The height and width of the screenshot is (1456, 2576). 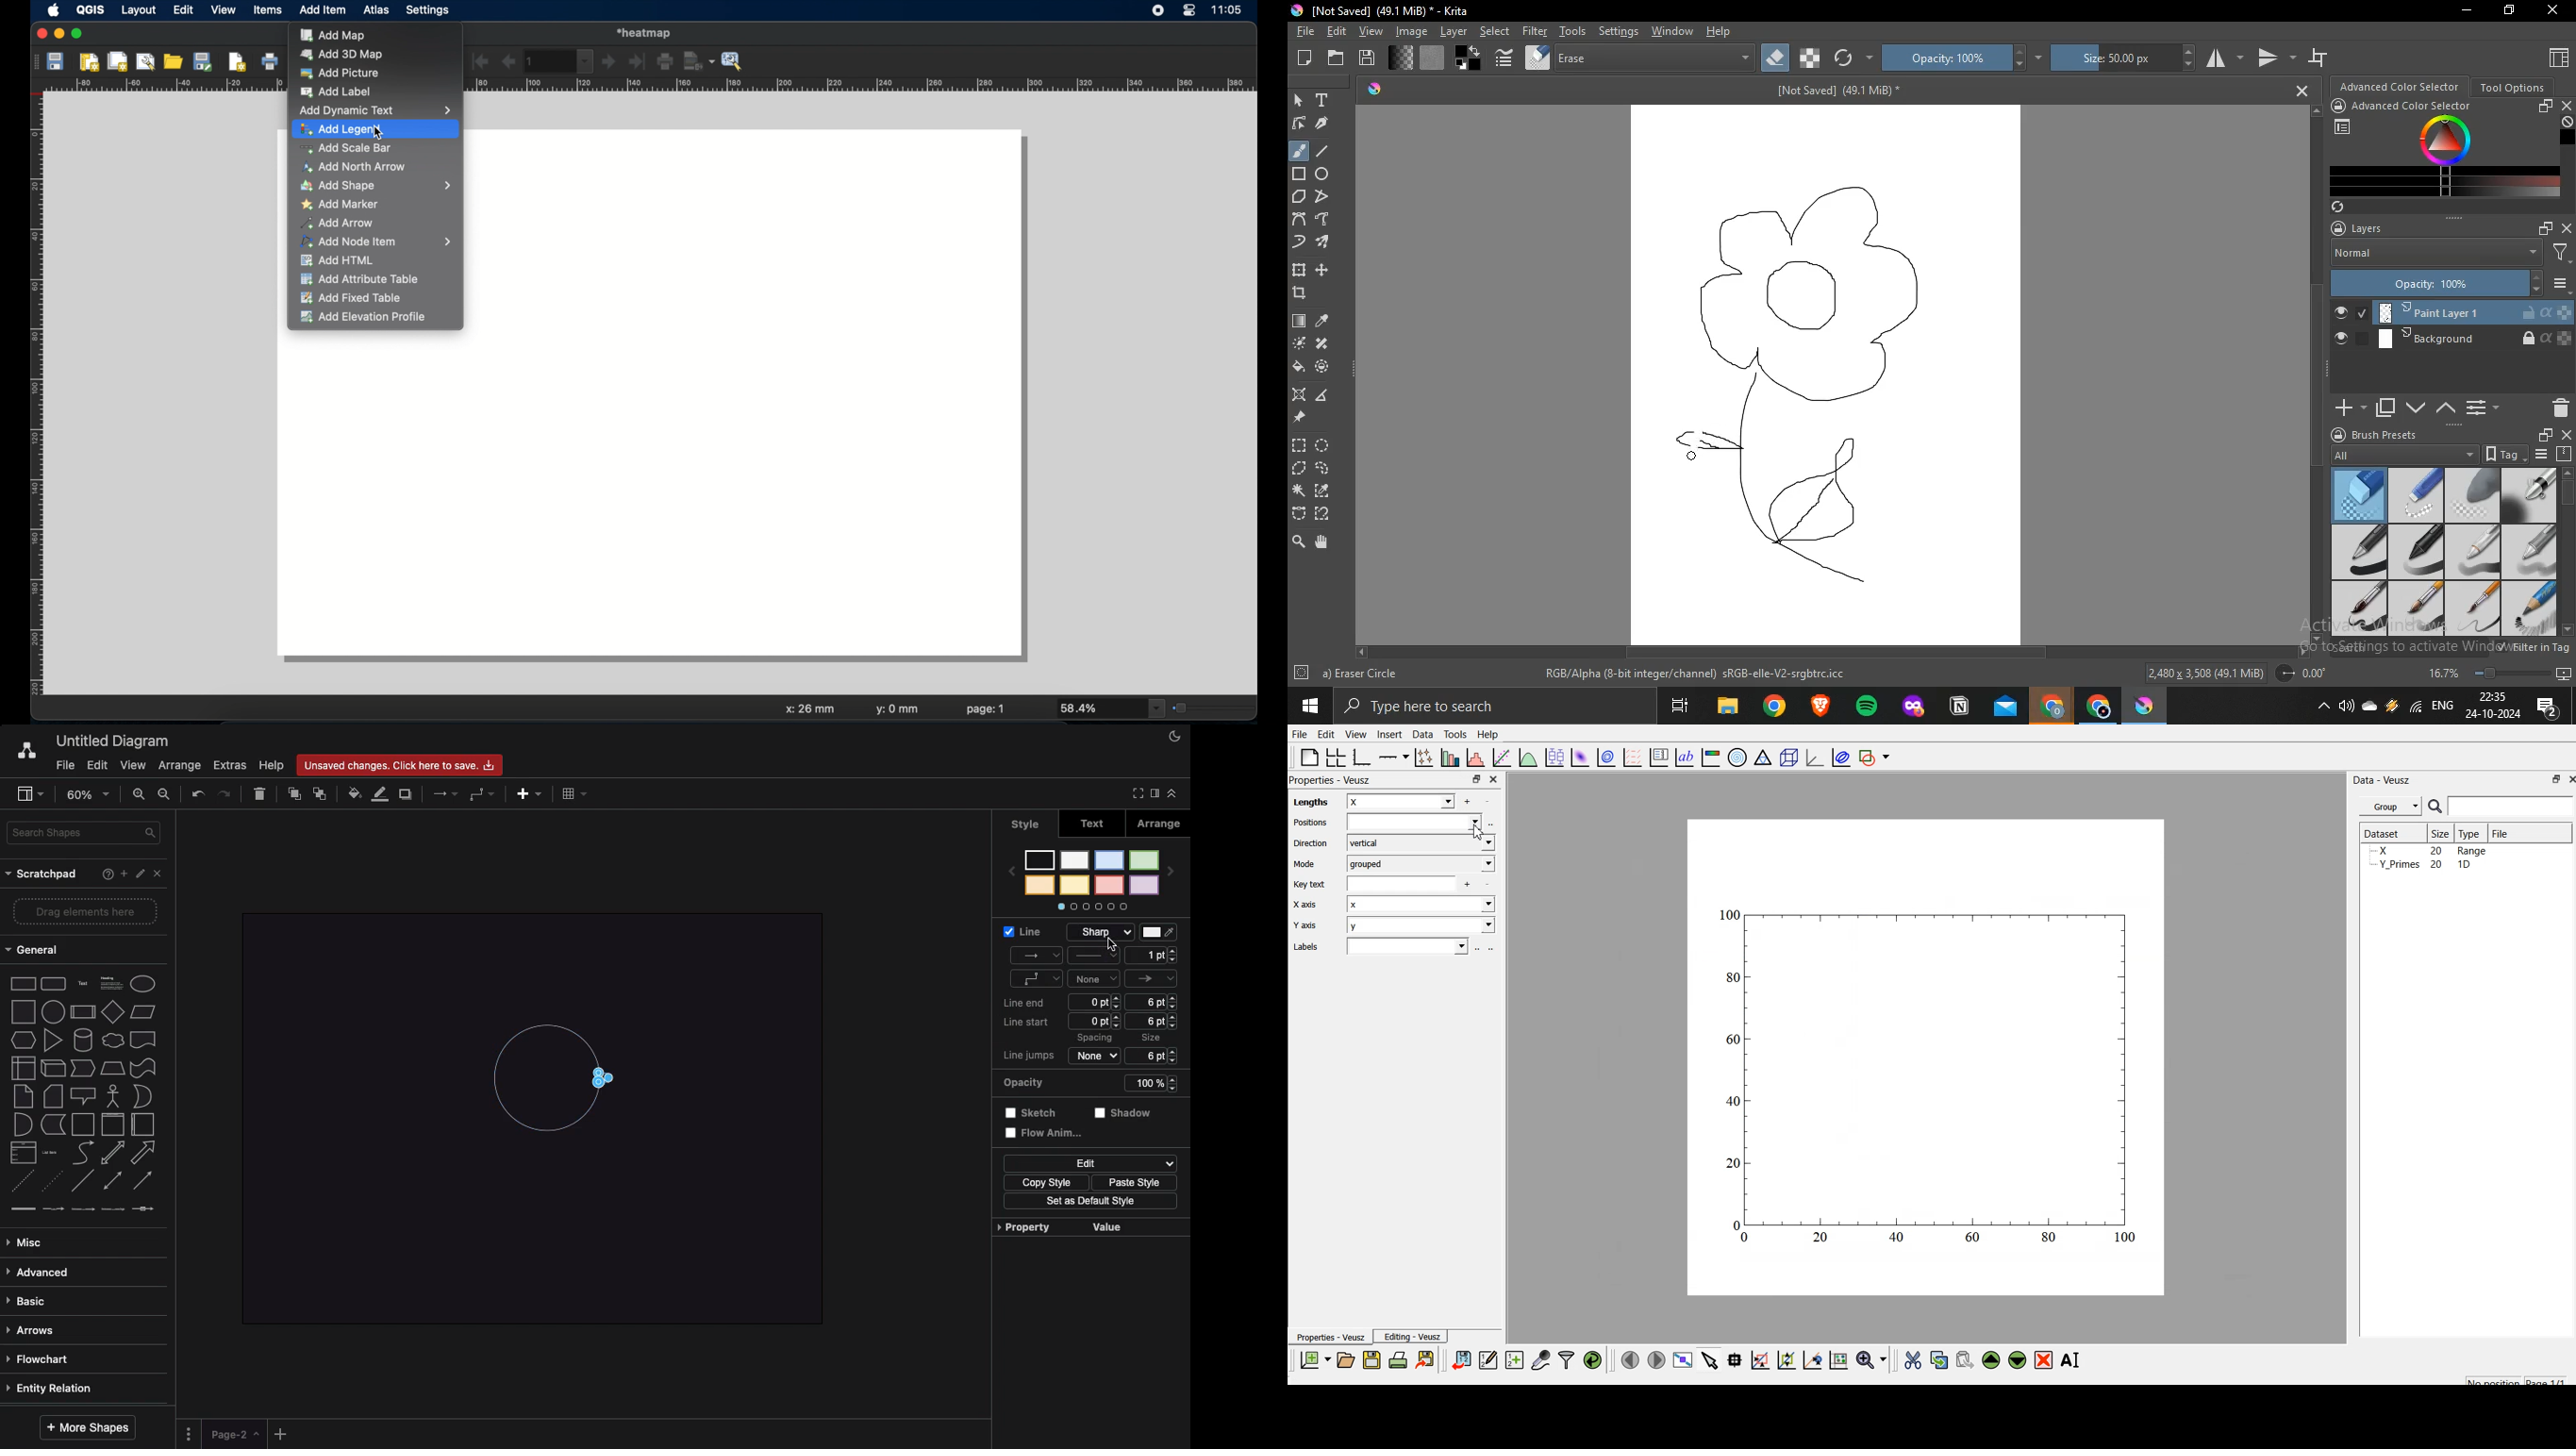 What do you see at coordinates (1592, 1359) in the screenshot?
I see `reload linked dataset` at bounding box center [1592, 1359].